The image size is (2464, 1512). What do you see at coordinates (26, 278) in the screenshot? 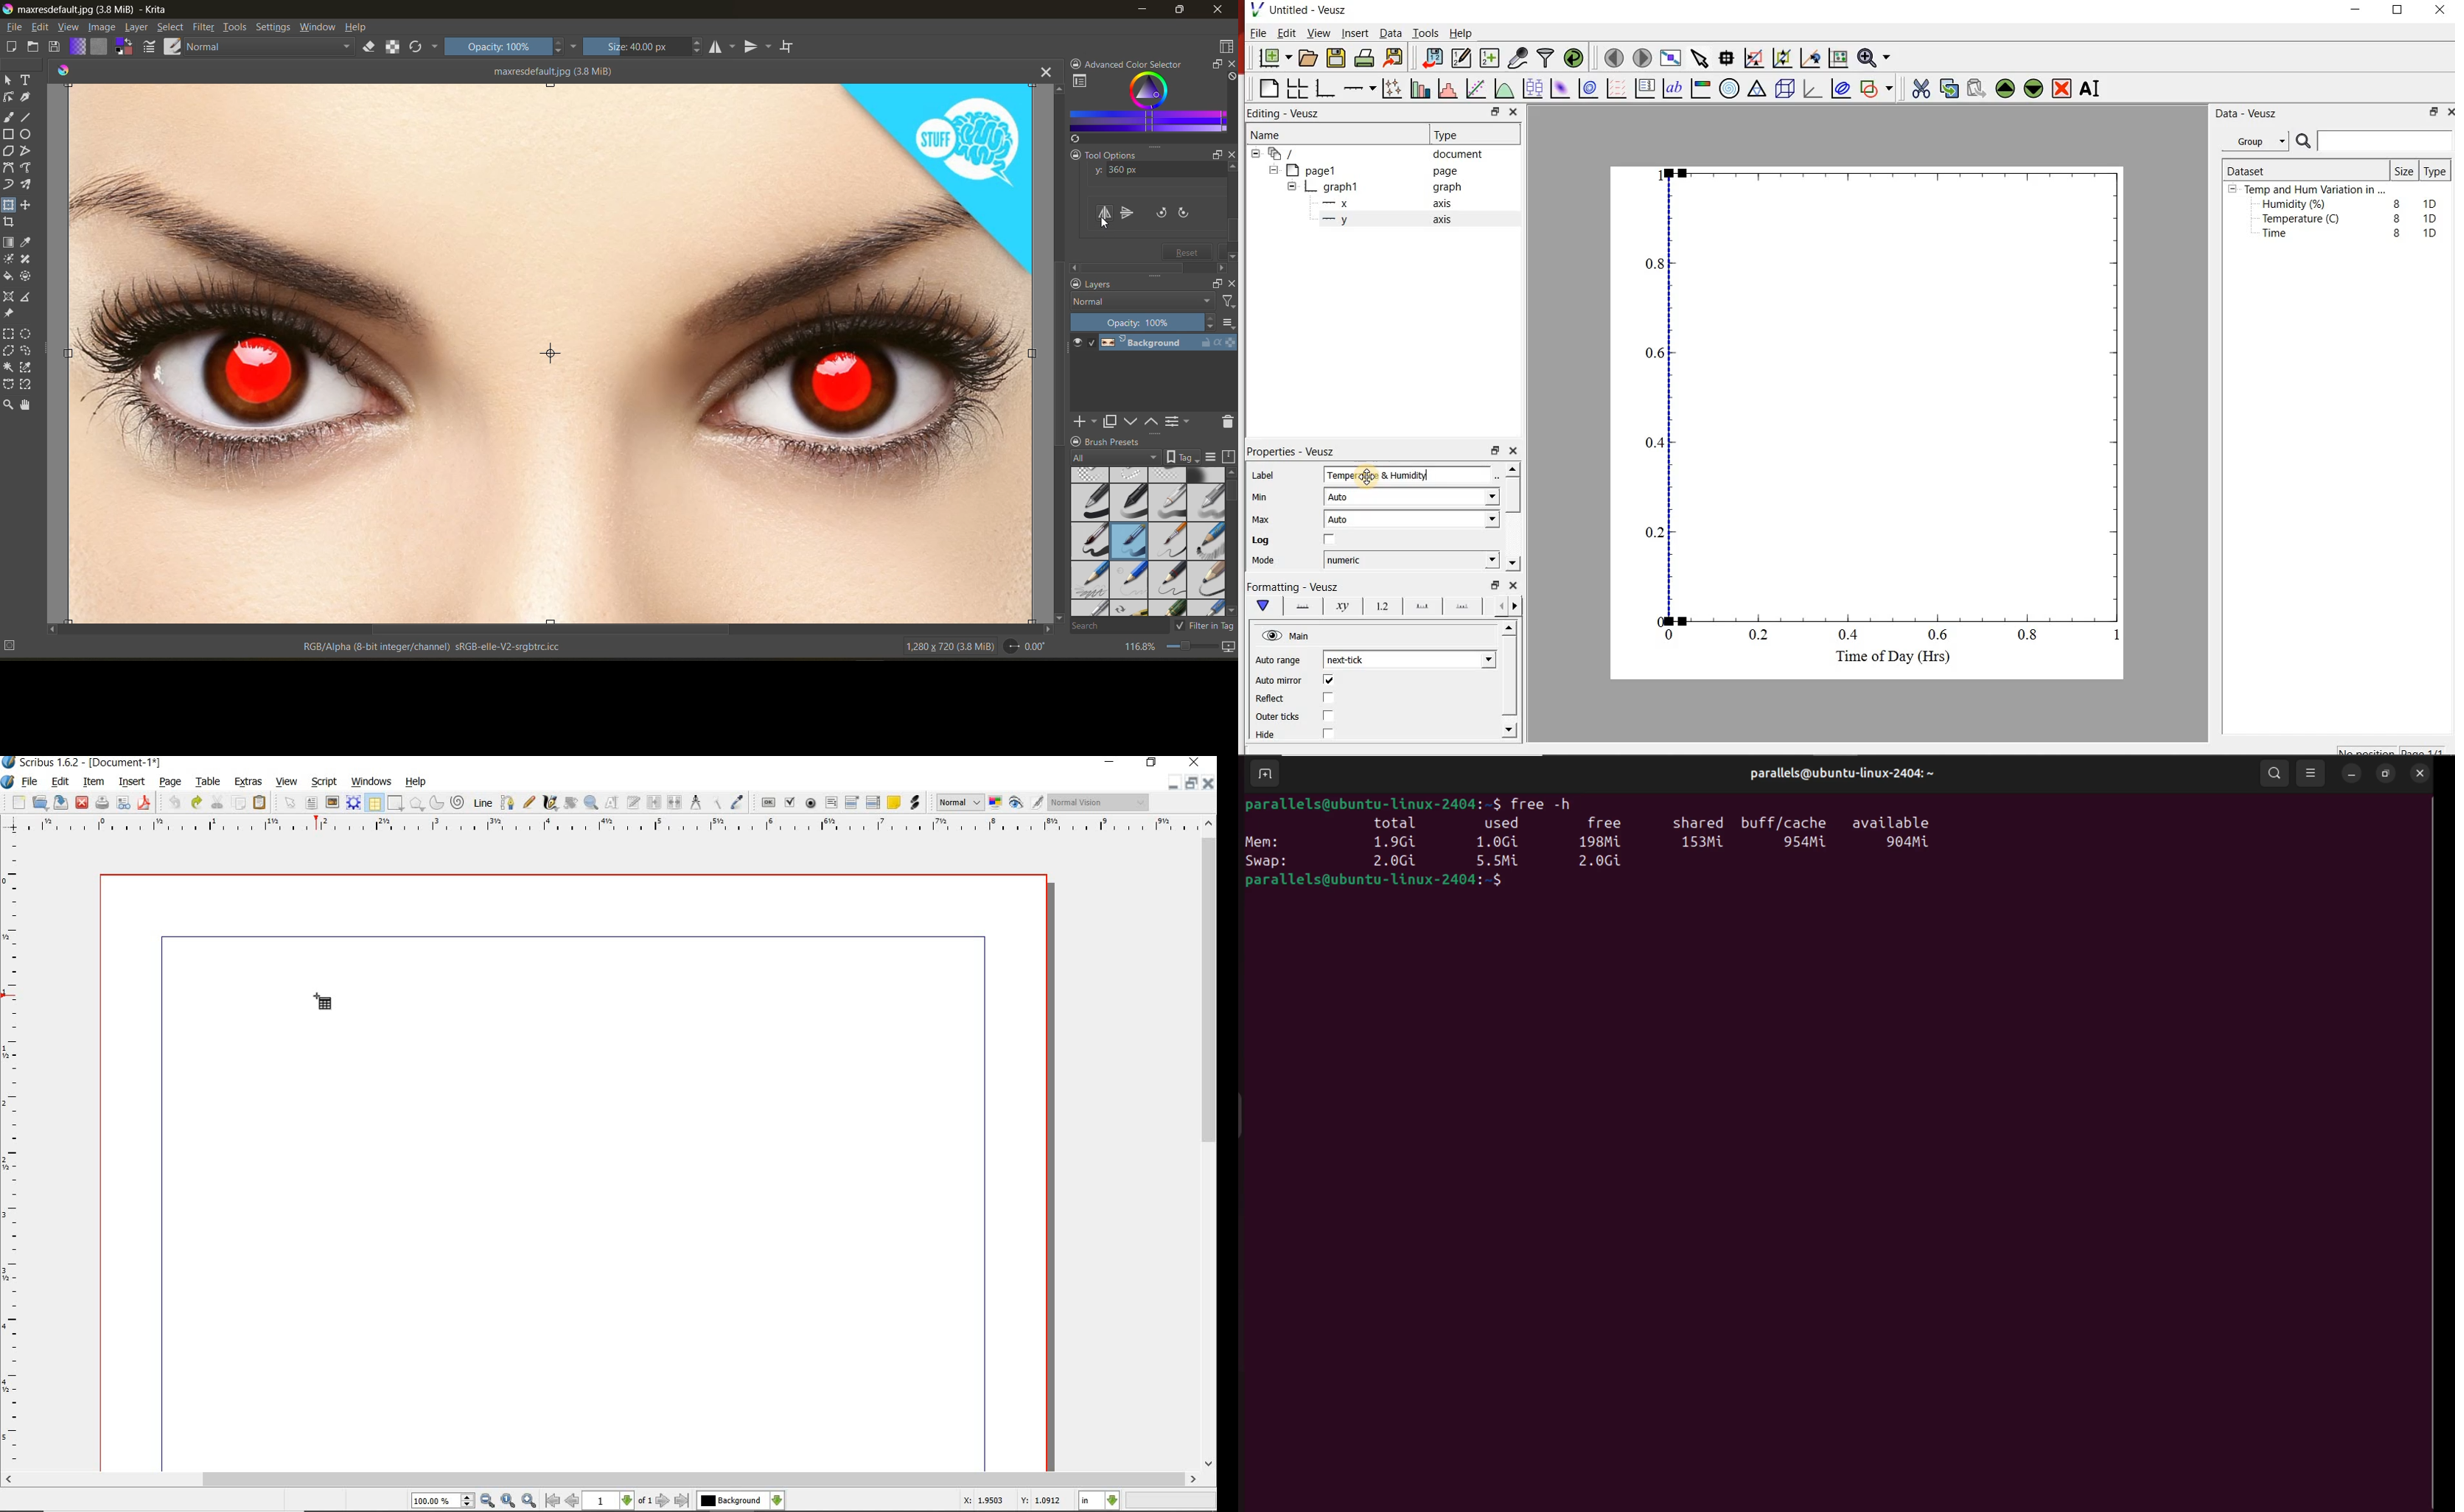
I see `tool` at bounding box center [26, 278].